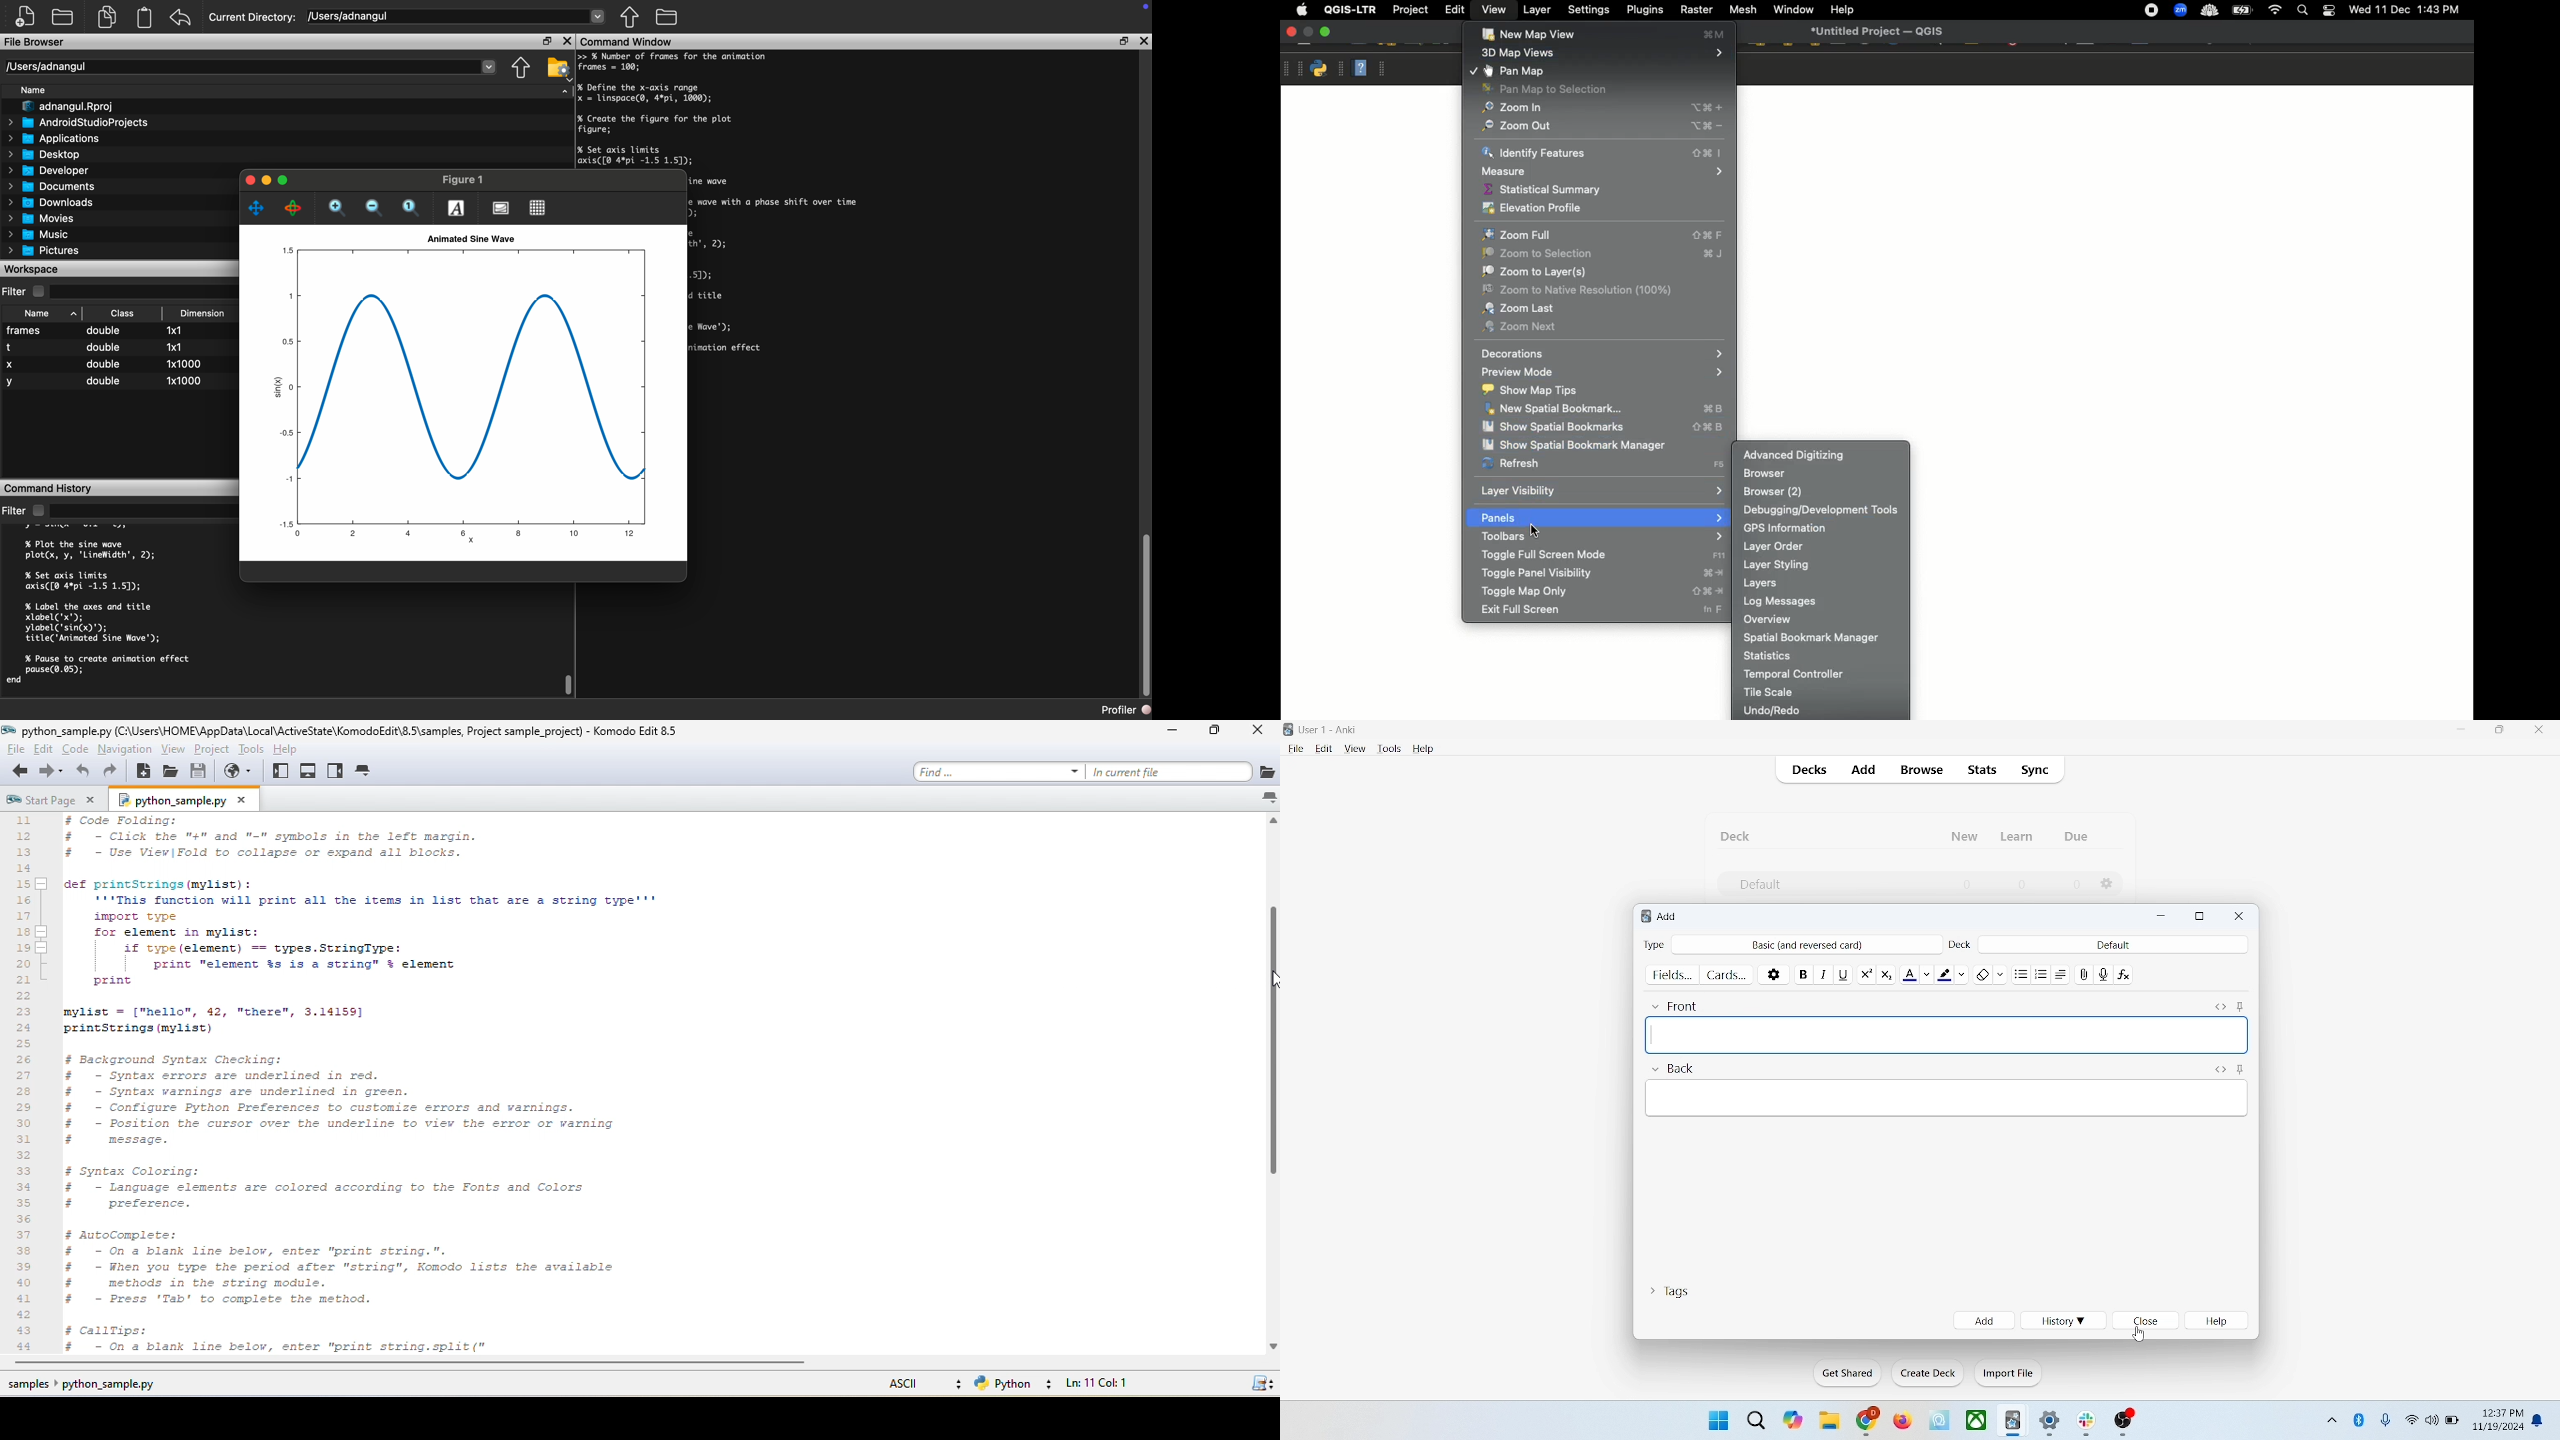 The width and height of the screenshot is (2576, 1456). I want to click on unordered list, so click(2021, 973).